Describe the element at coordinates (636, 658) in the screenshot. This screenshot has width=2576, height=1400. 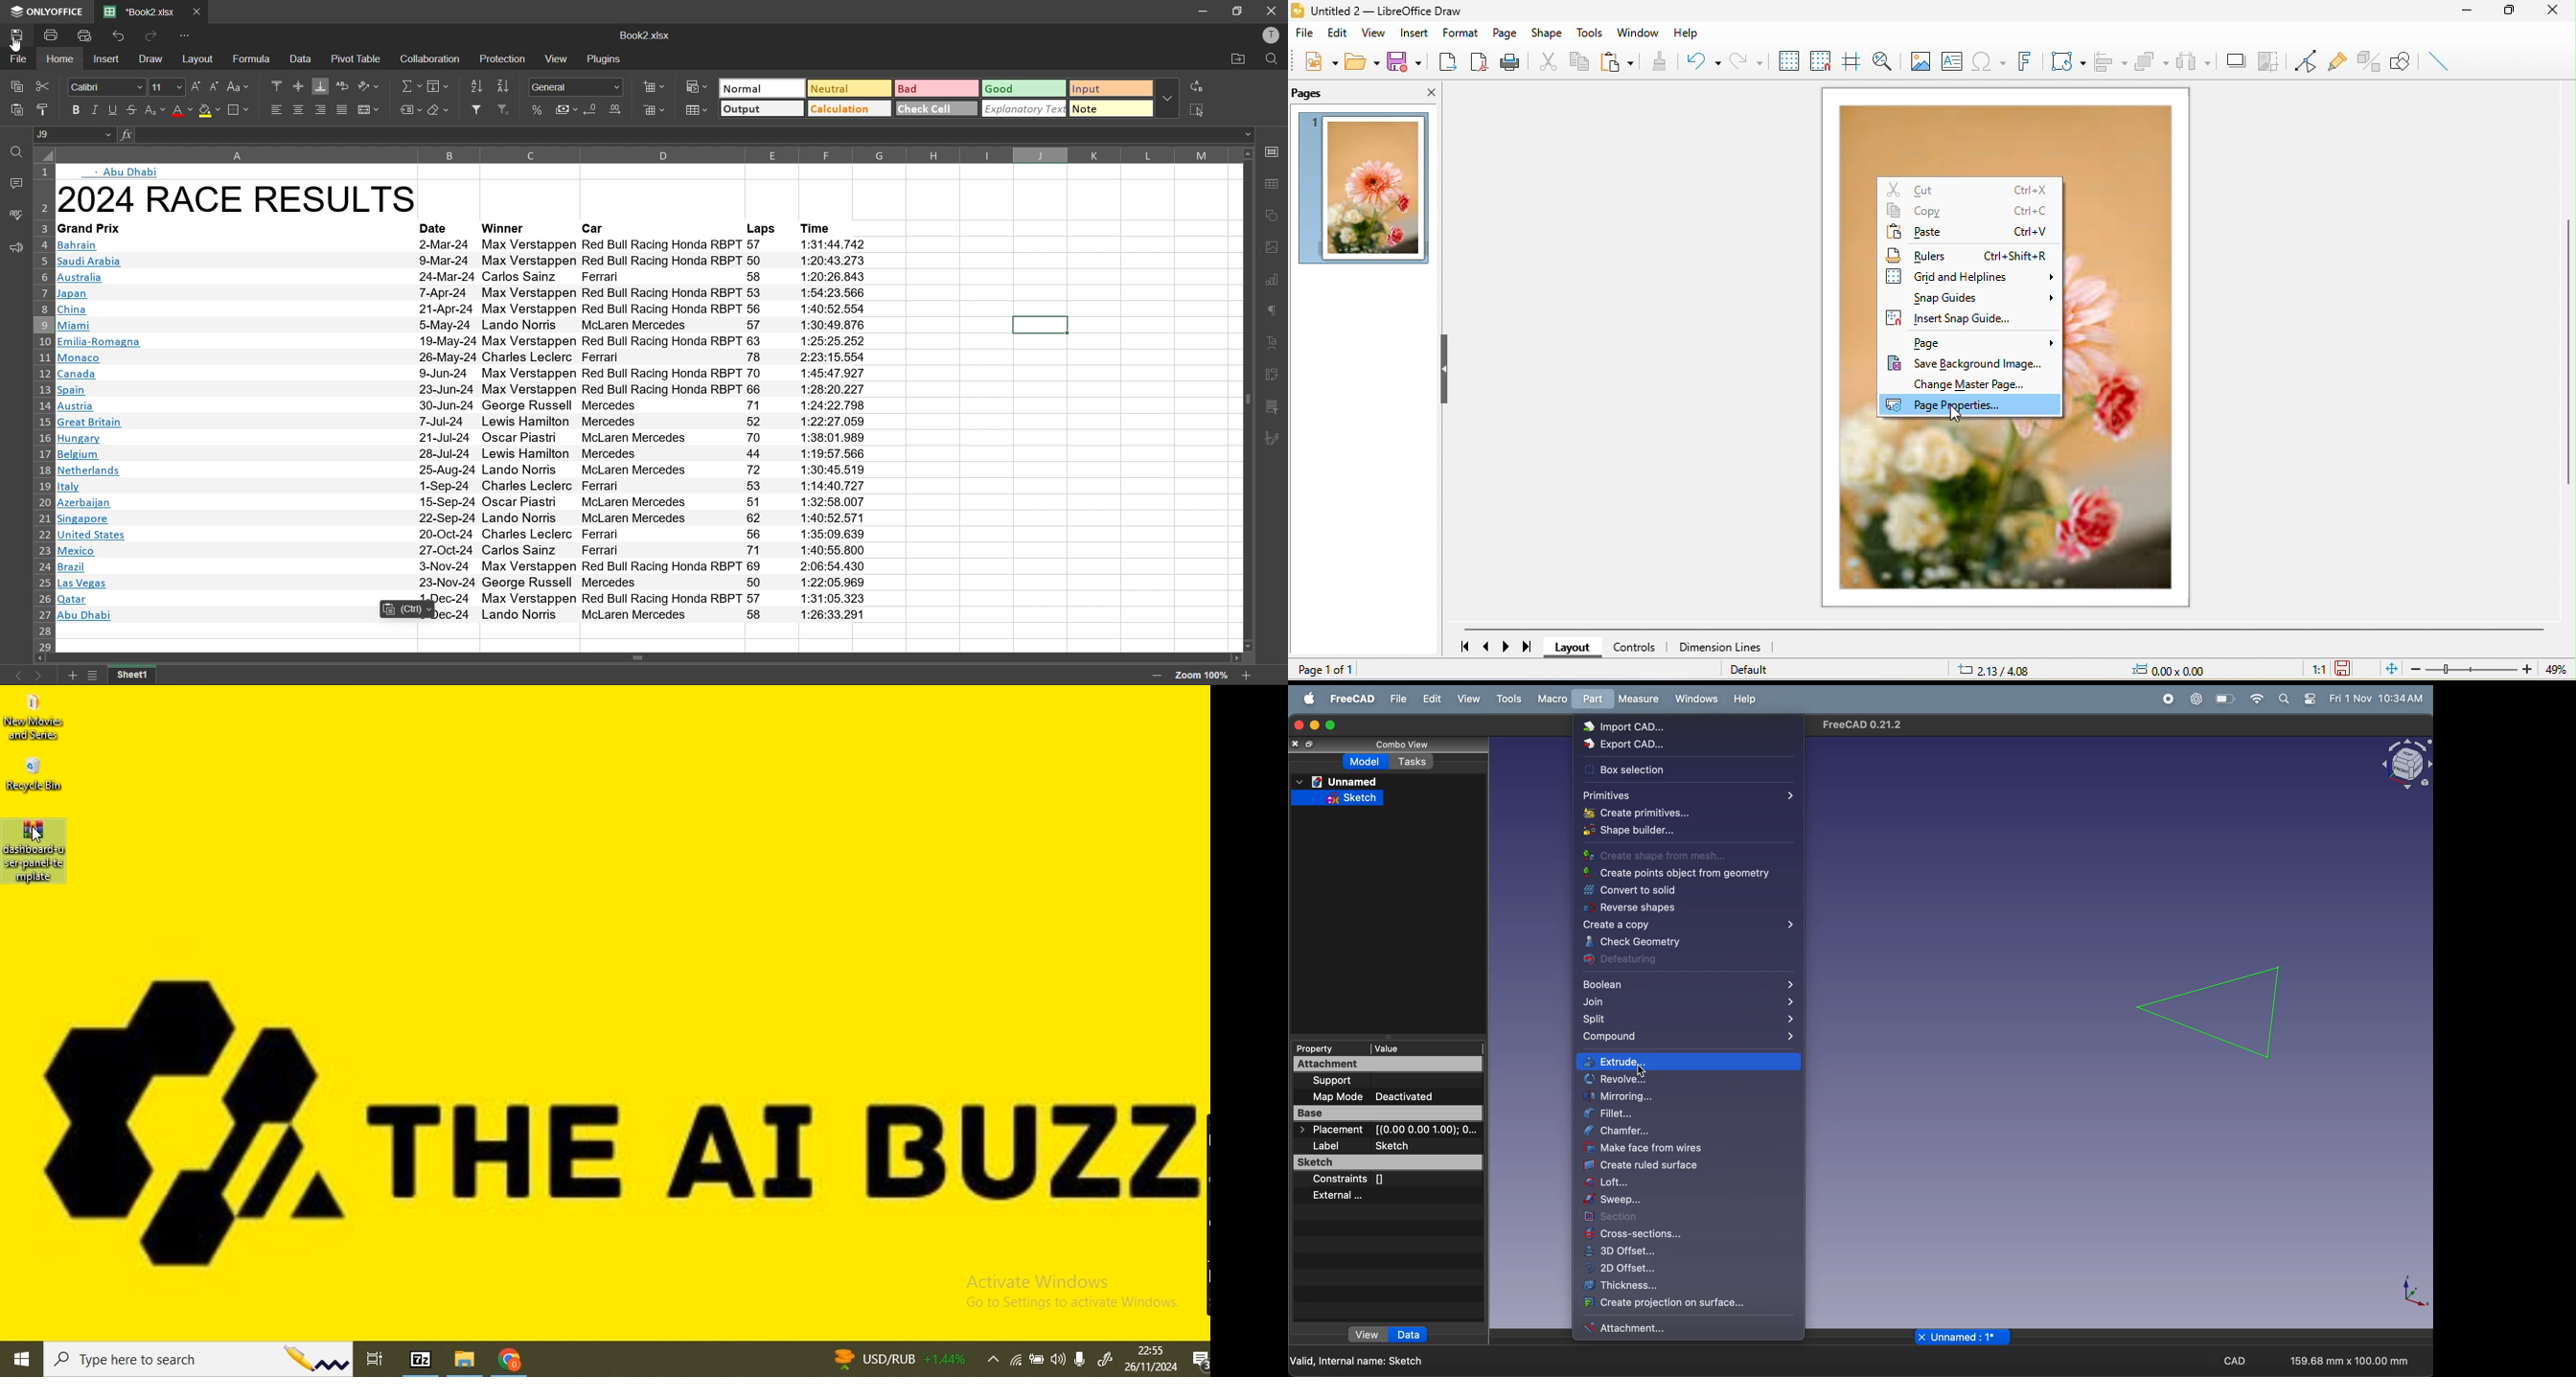
I see `horizontal scrollbar` at that location.